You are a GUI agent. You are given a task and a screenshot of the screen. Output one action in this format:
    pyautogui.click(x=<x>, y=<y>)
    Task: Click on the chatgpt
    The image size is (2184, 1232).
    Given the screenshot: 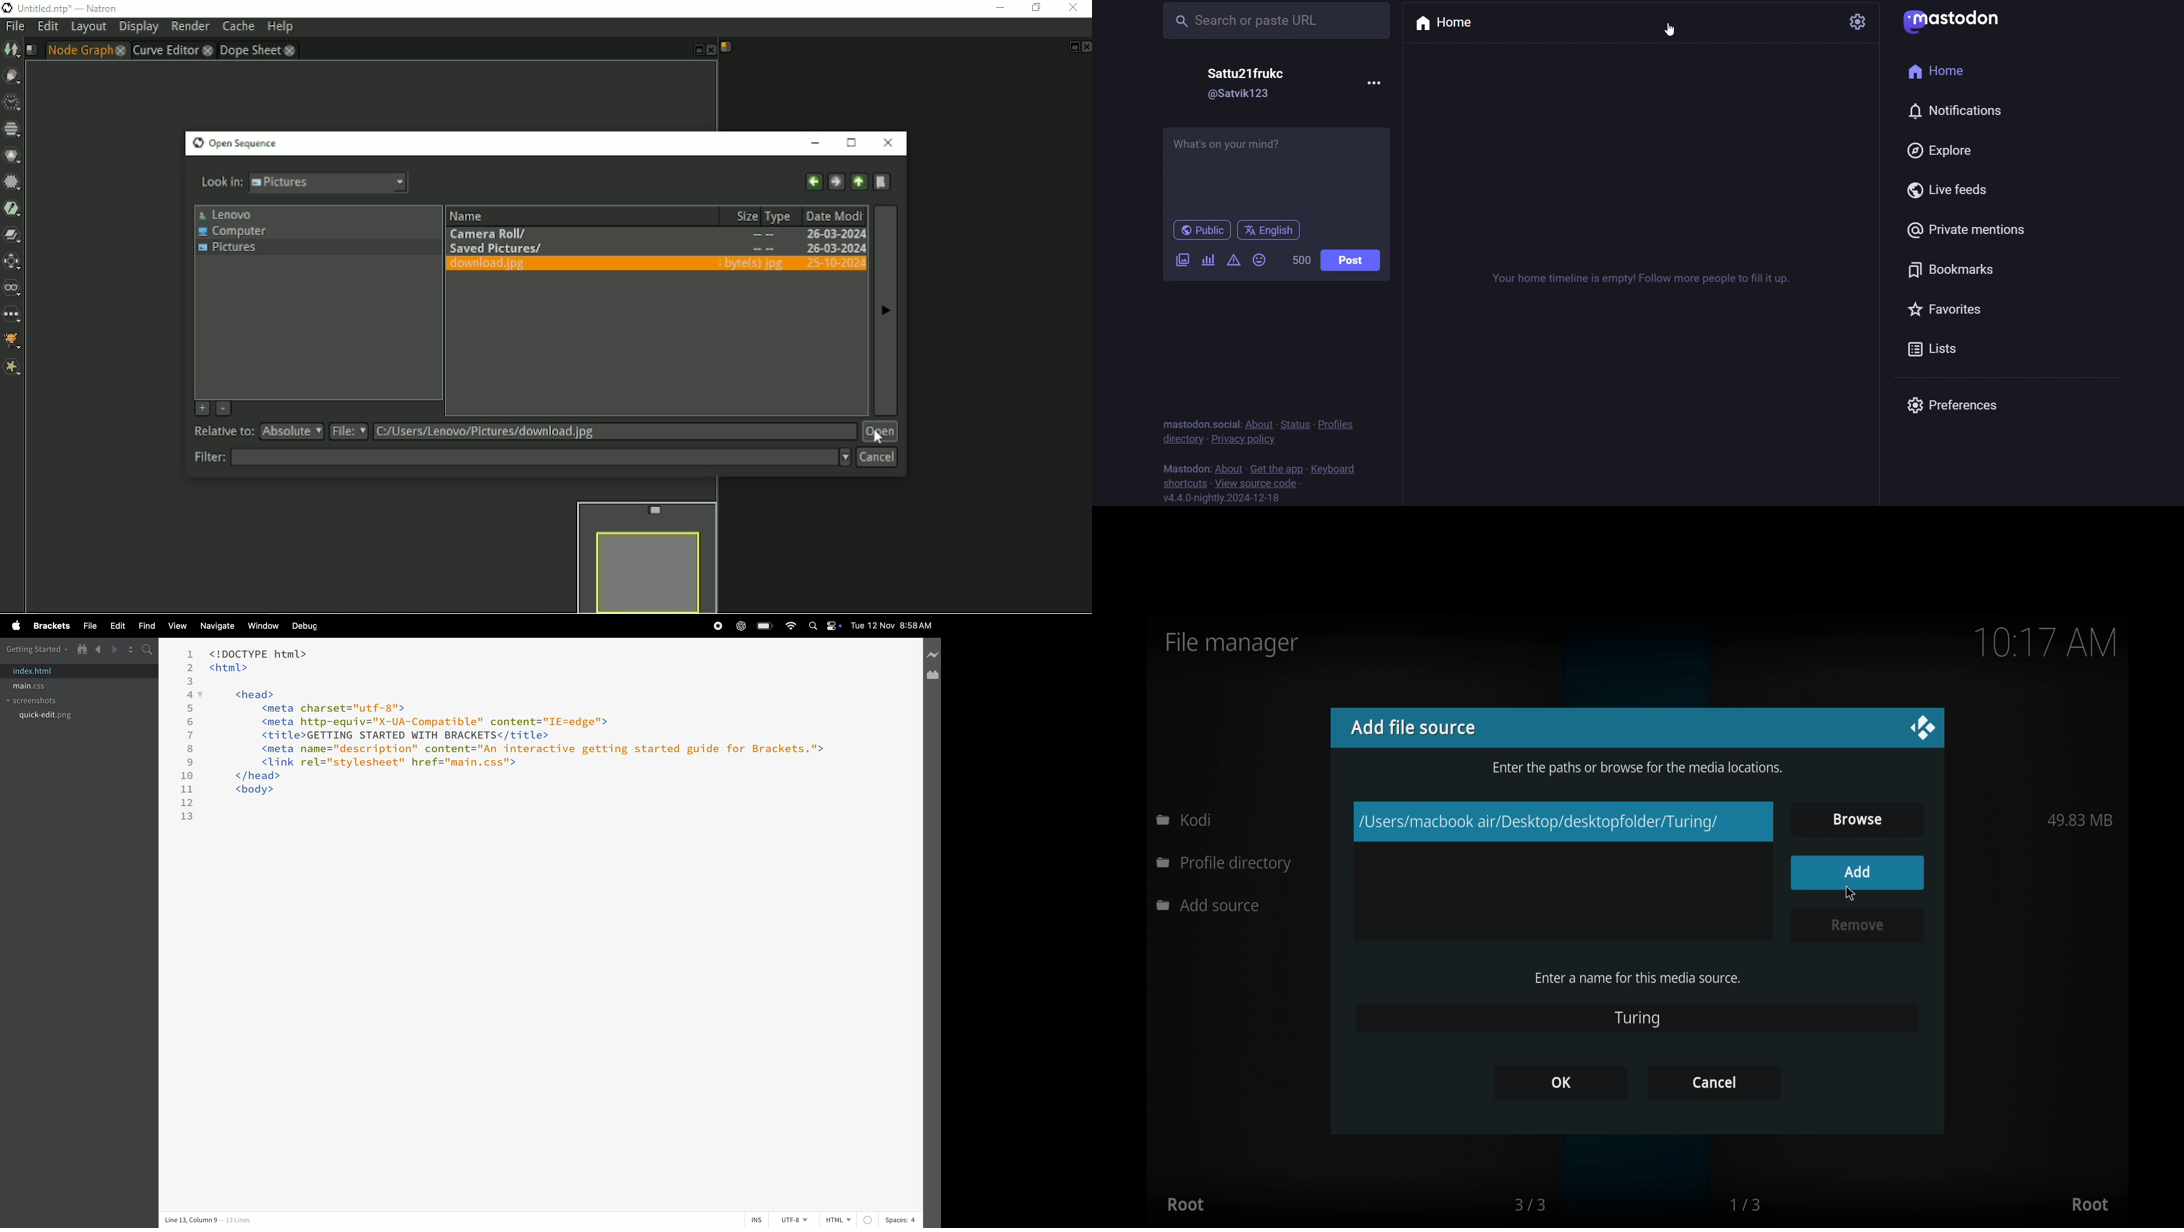 What is the action you would take?
    pyautogui.click(x=741, y=626)
    